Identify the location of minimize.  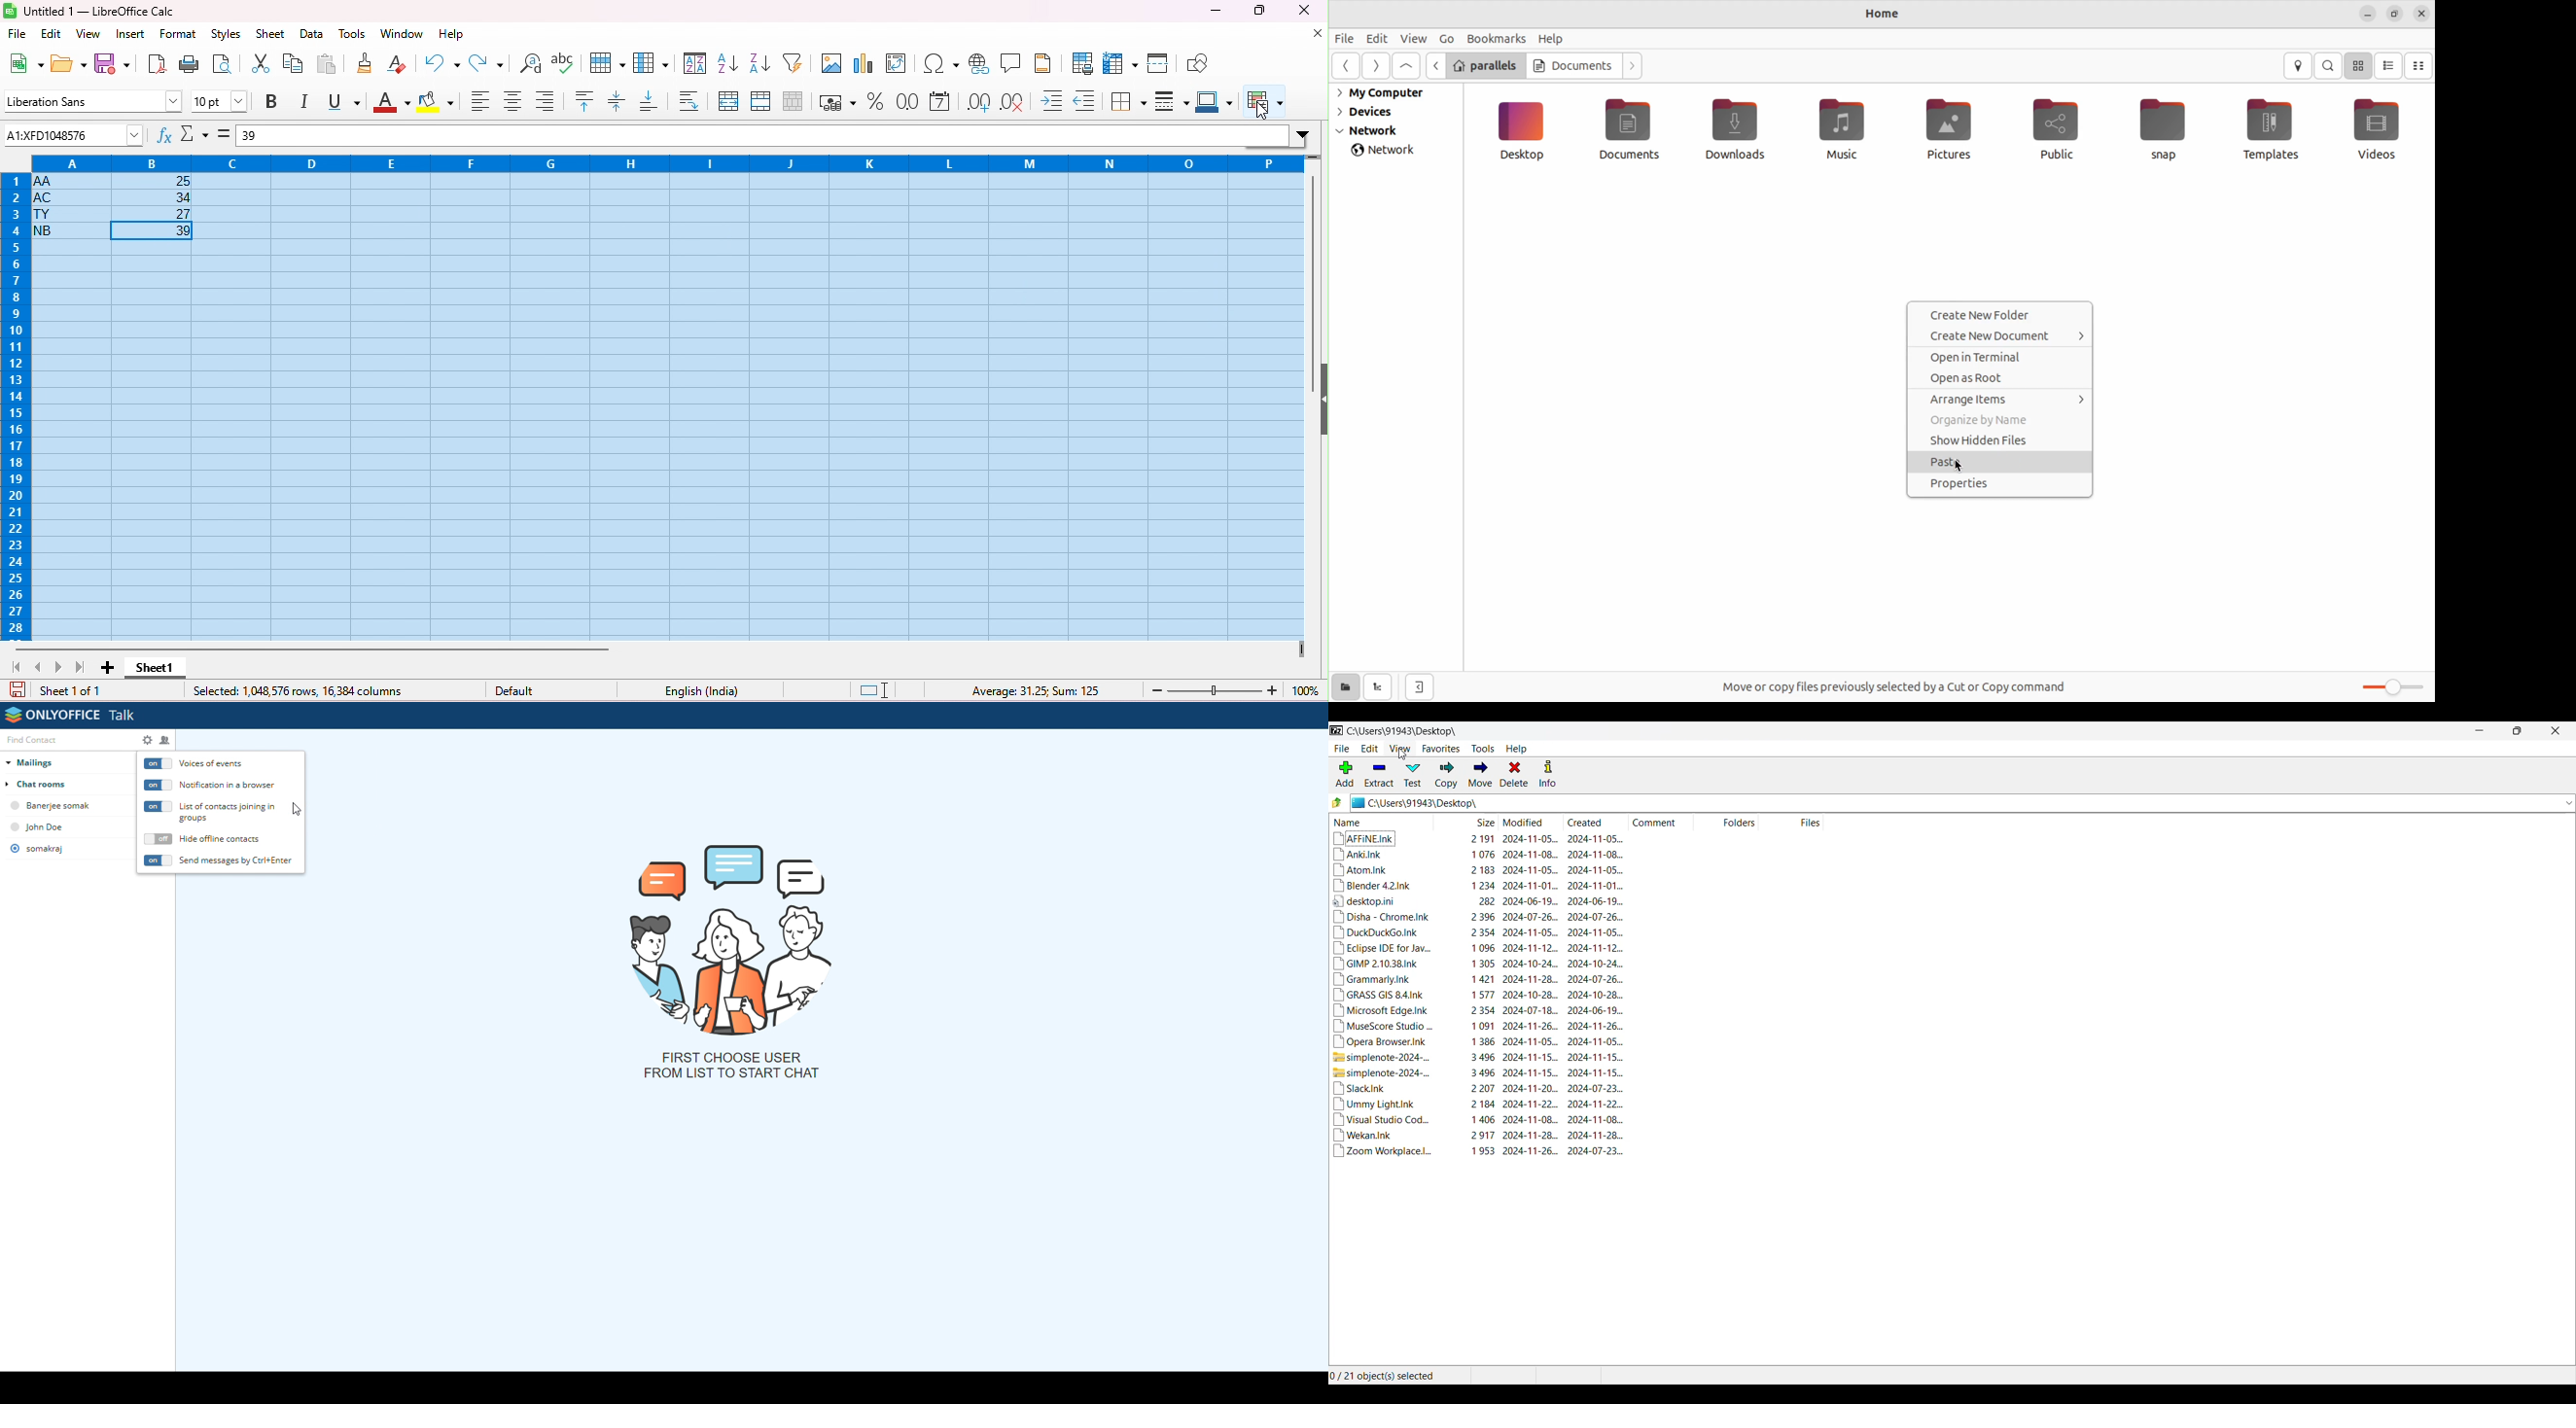
(1215, 12).